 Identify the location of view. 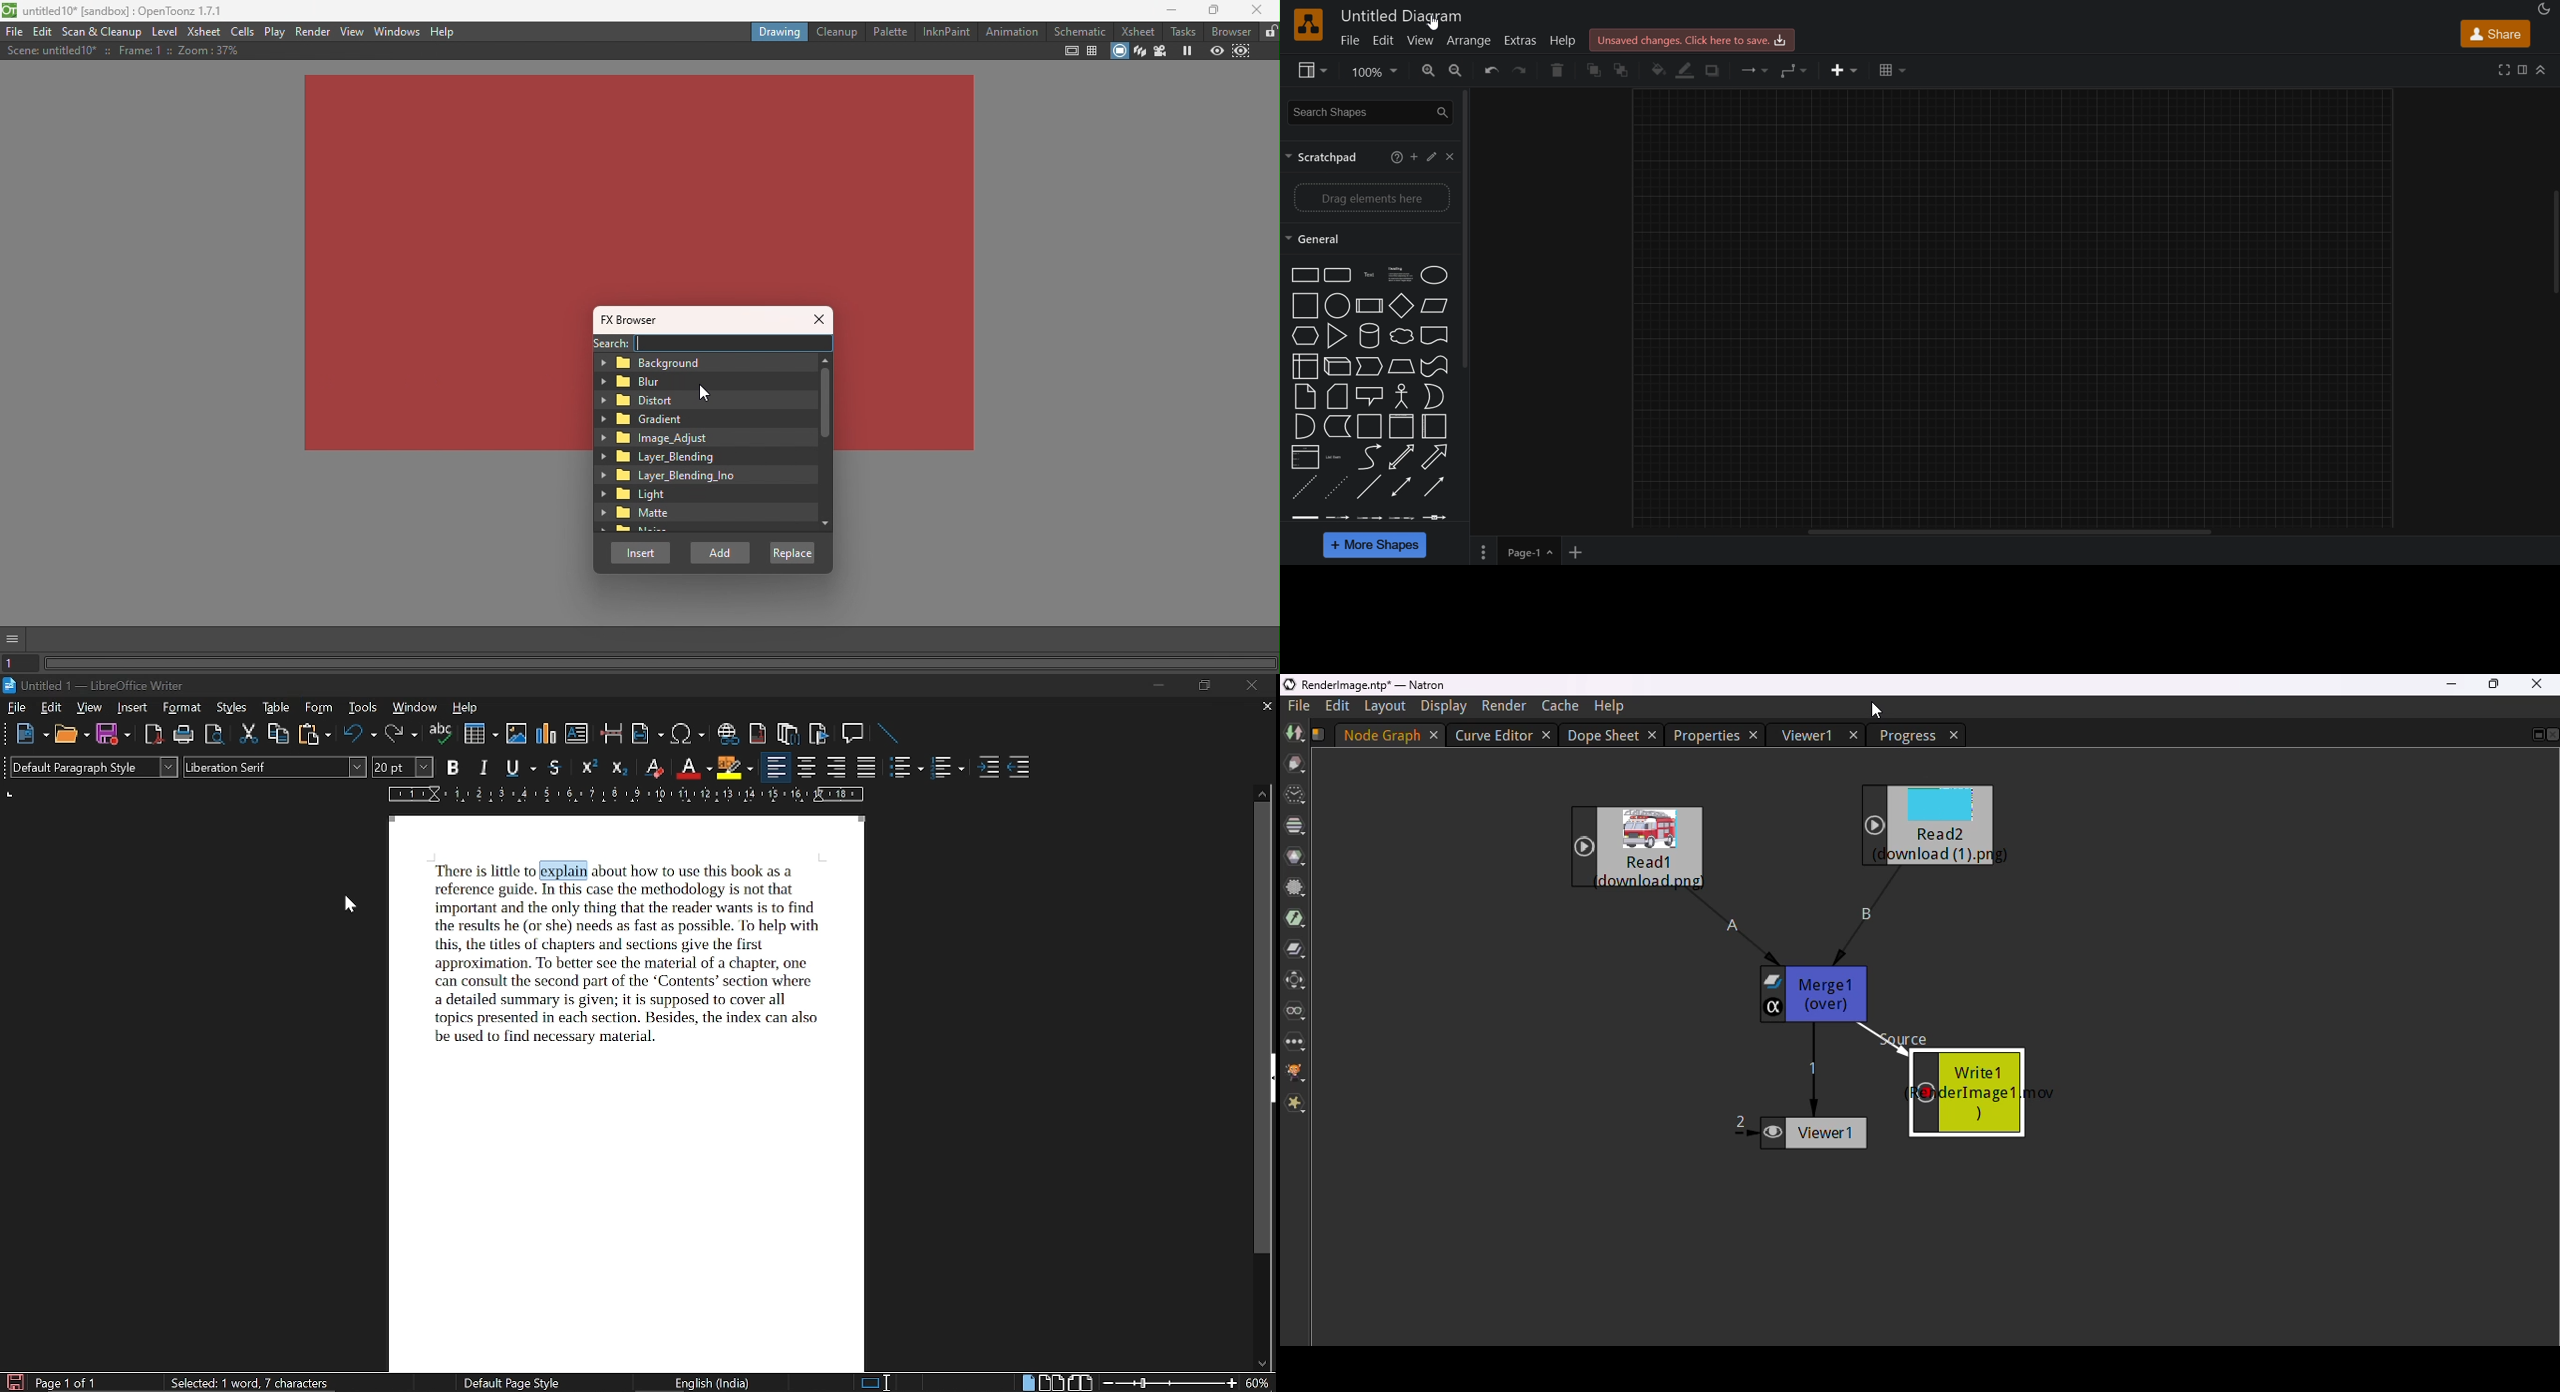
(91, 709).